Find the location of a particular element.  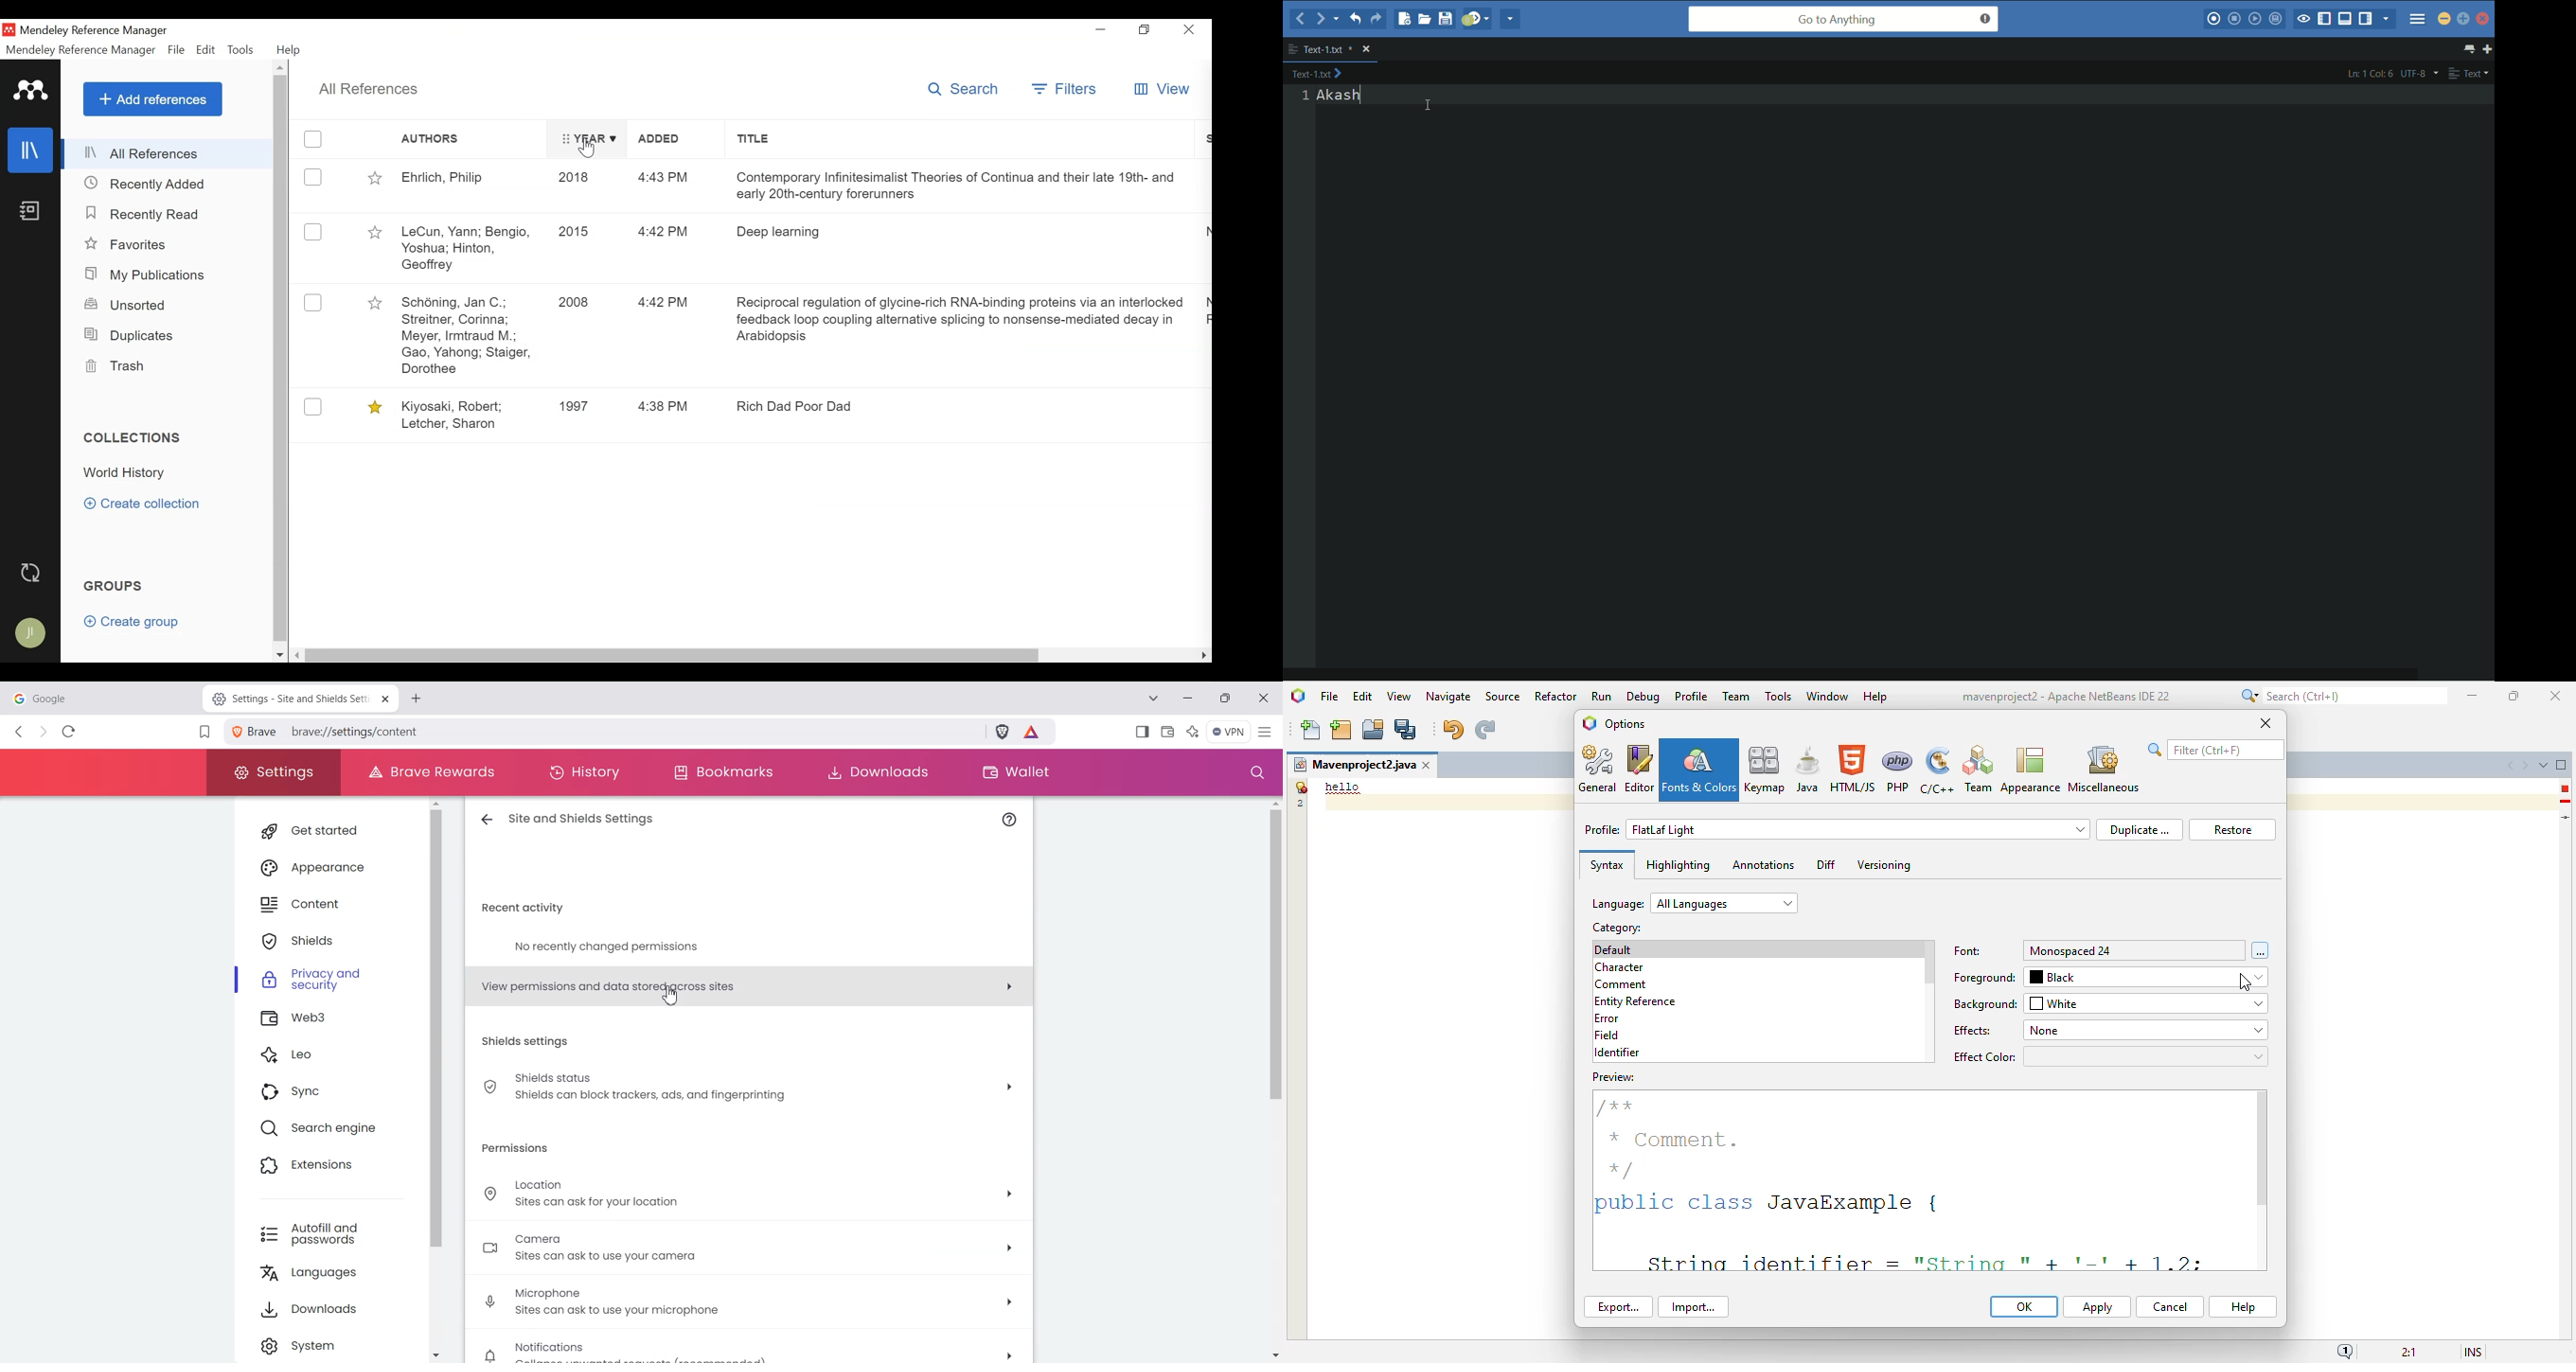

notifications is located at coordinates (2345, 1351).